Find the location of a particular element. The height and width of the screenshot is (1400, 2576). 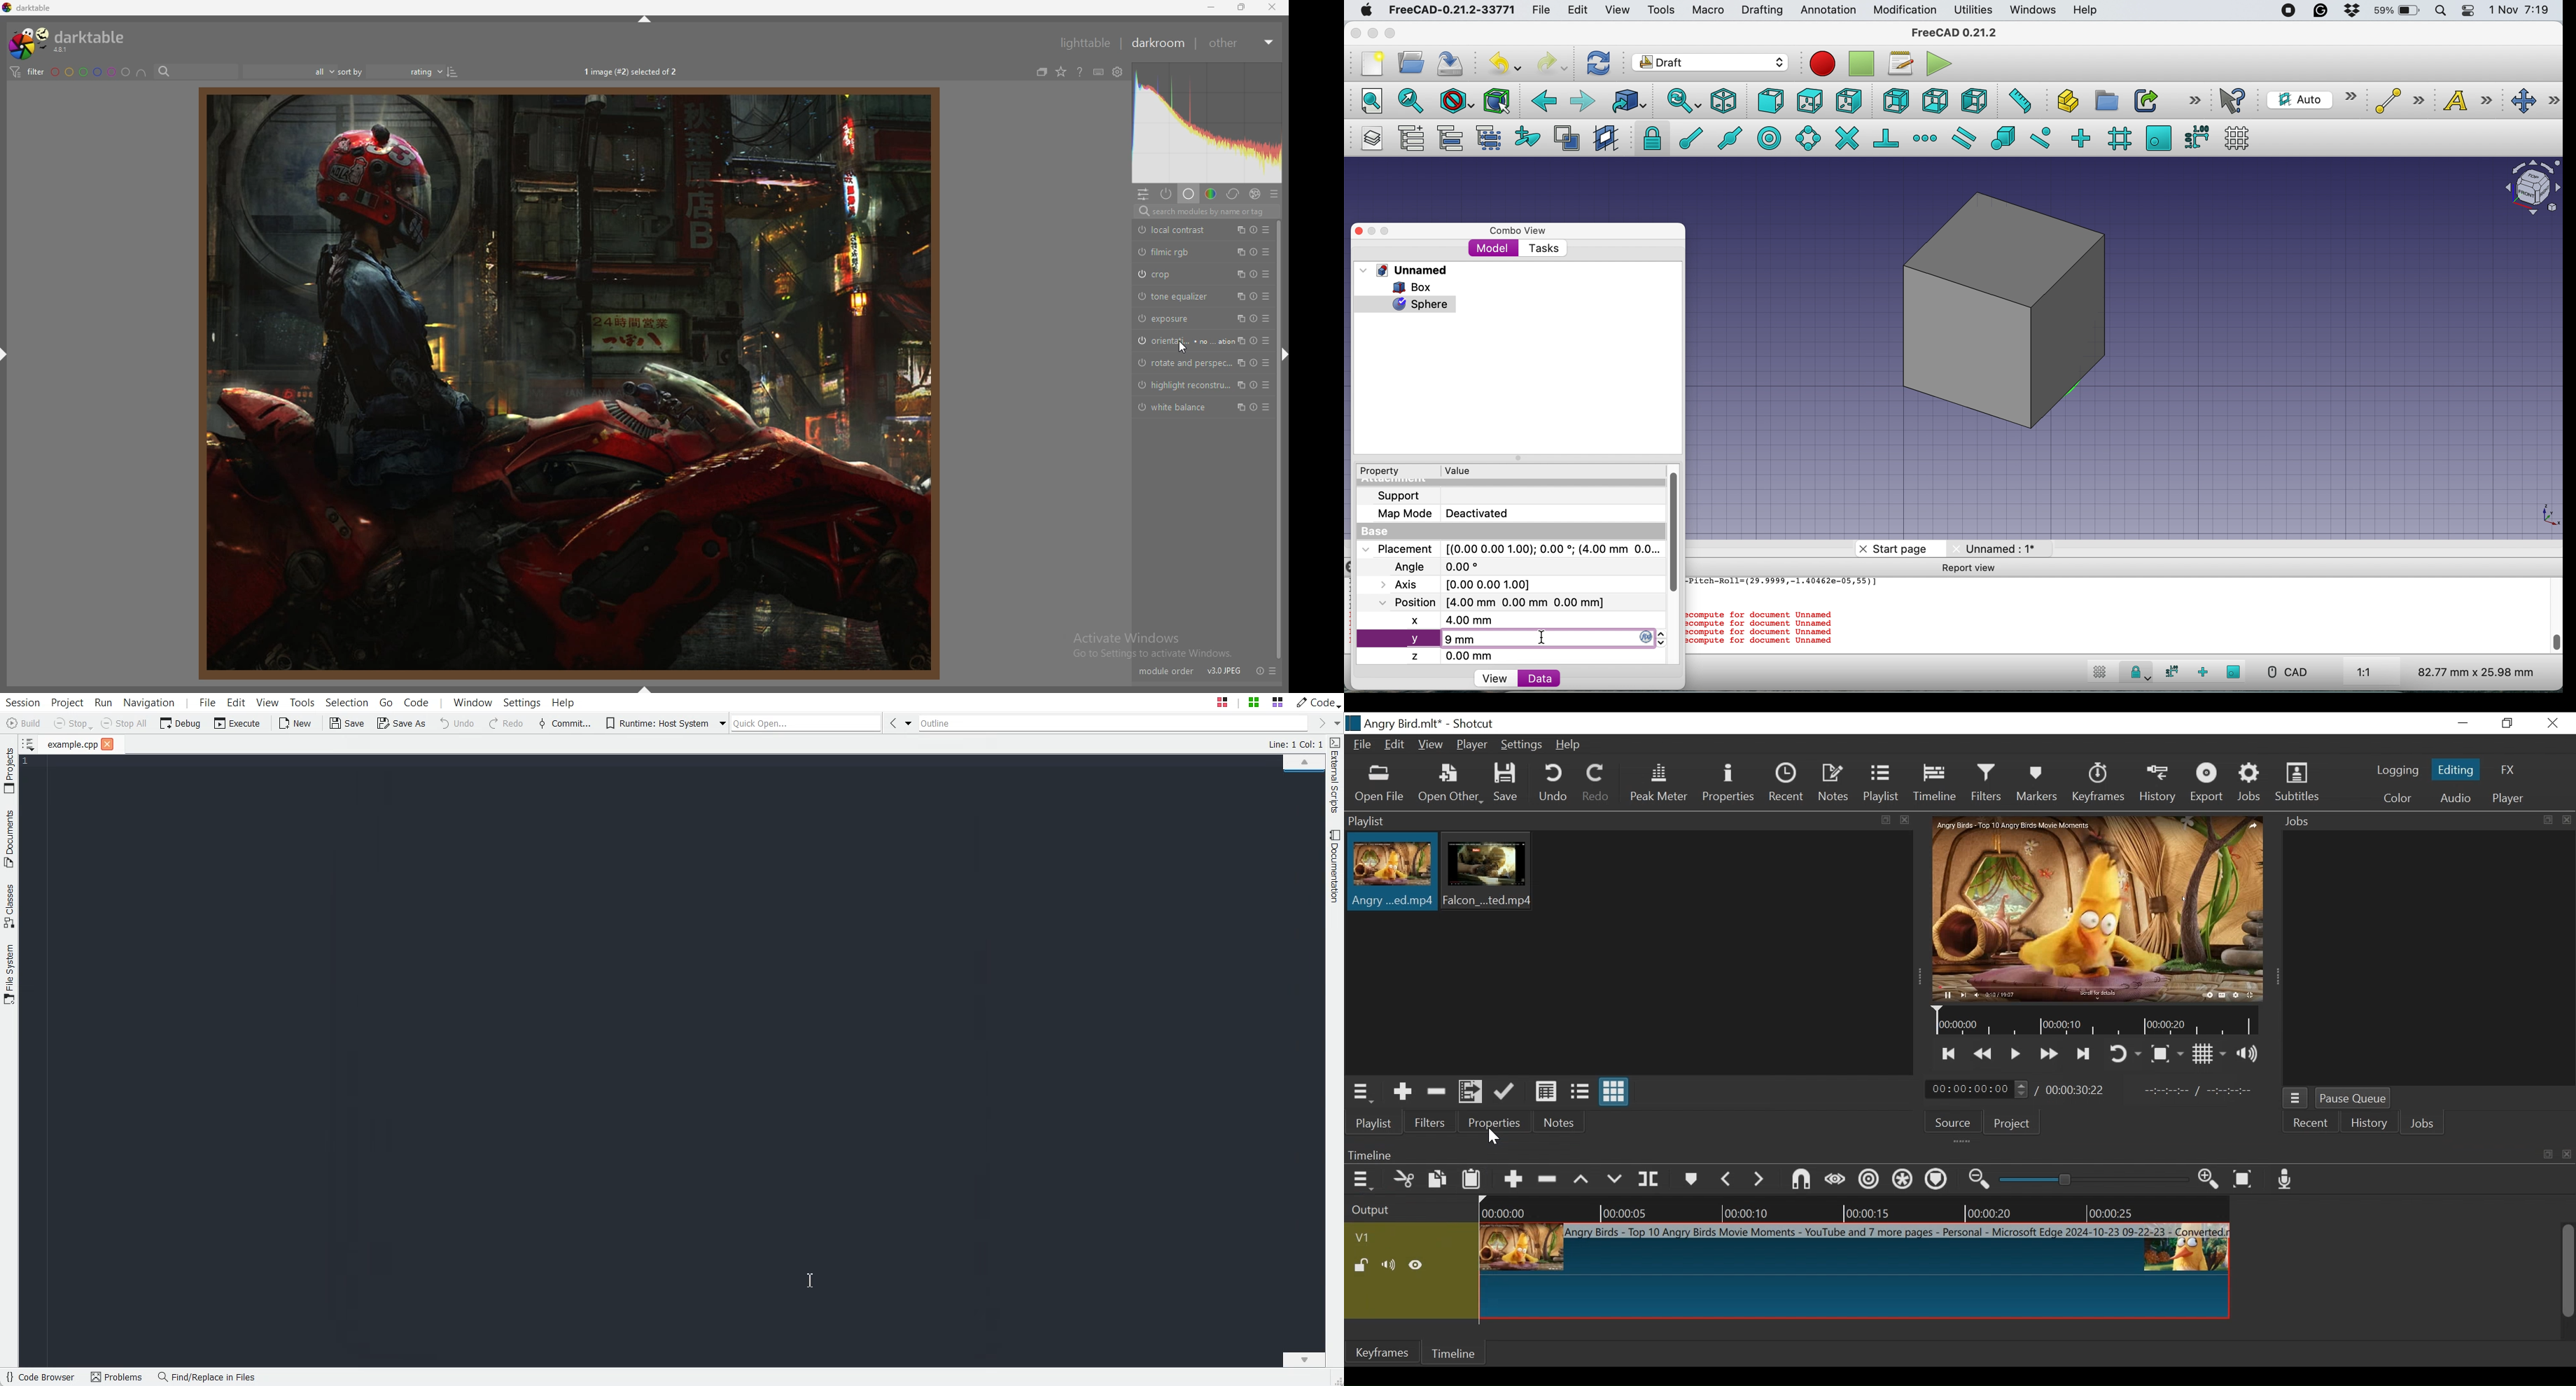

Jobs Panel is located at coordinates (2423, 822).